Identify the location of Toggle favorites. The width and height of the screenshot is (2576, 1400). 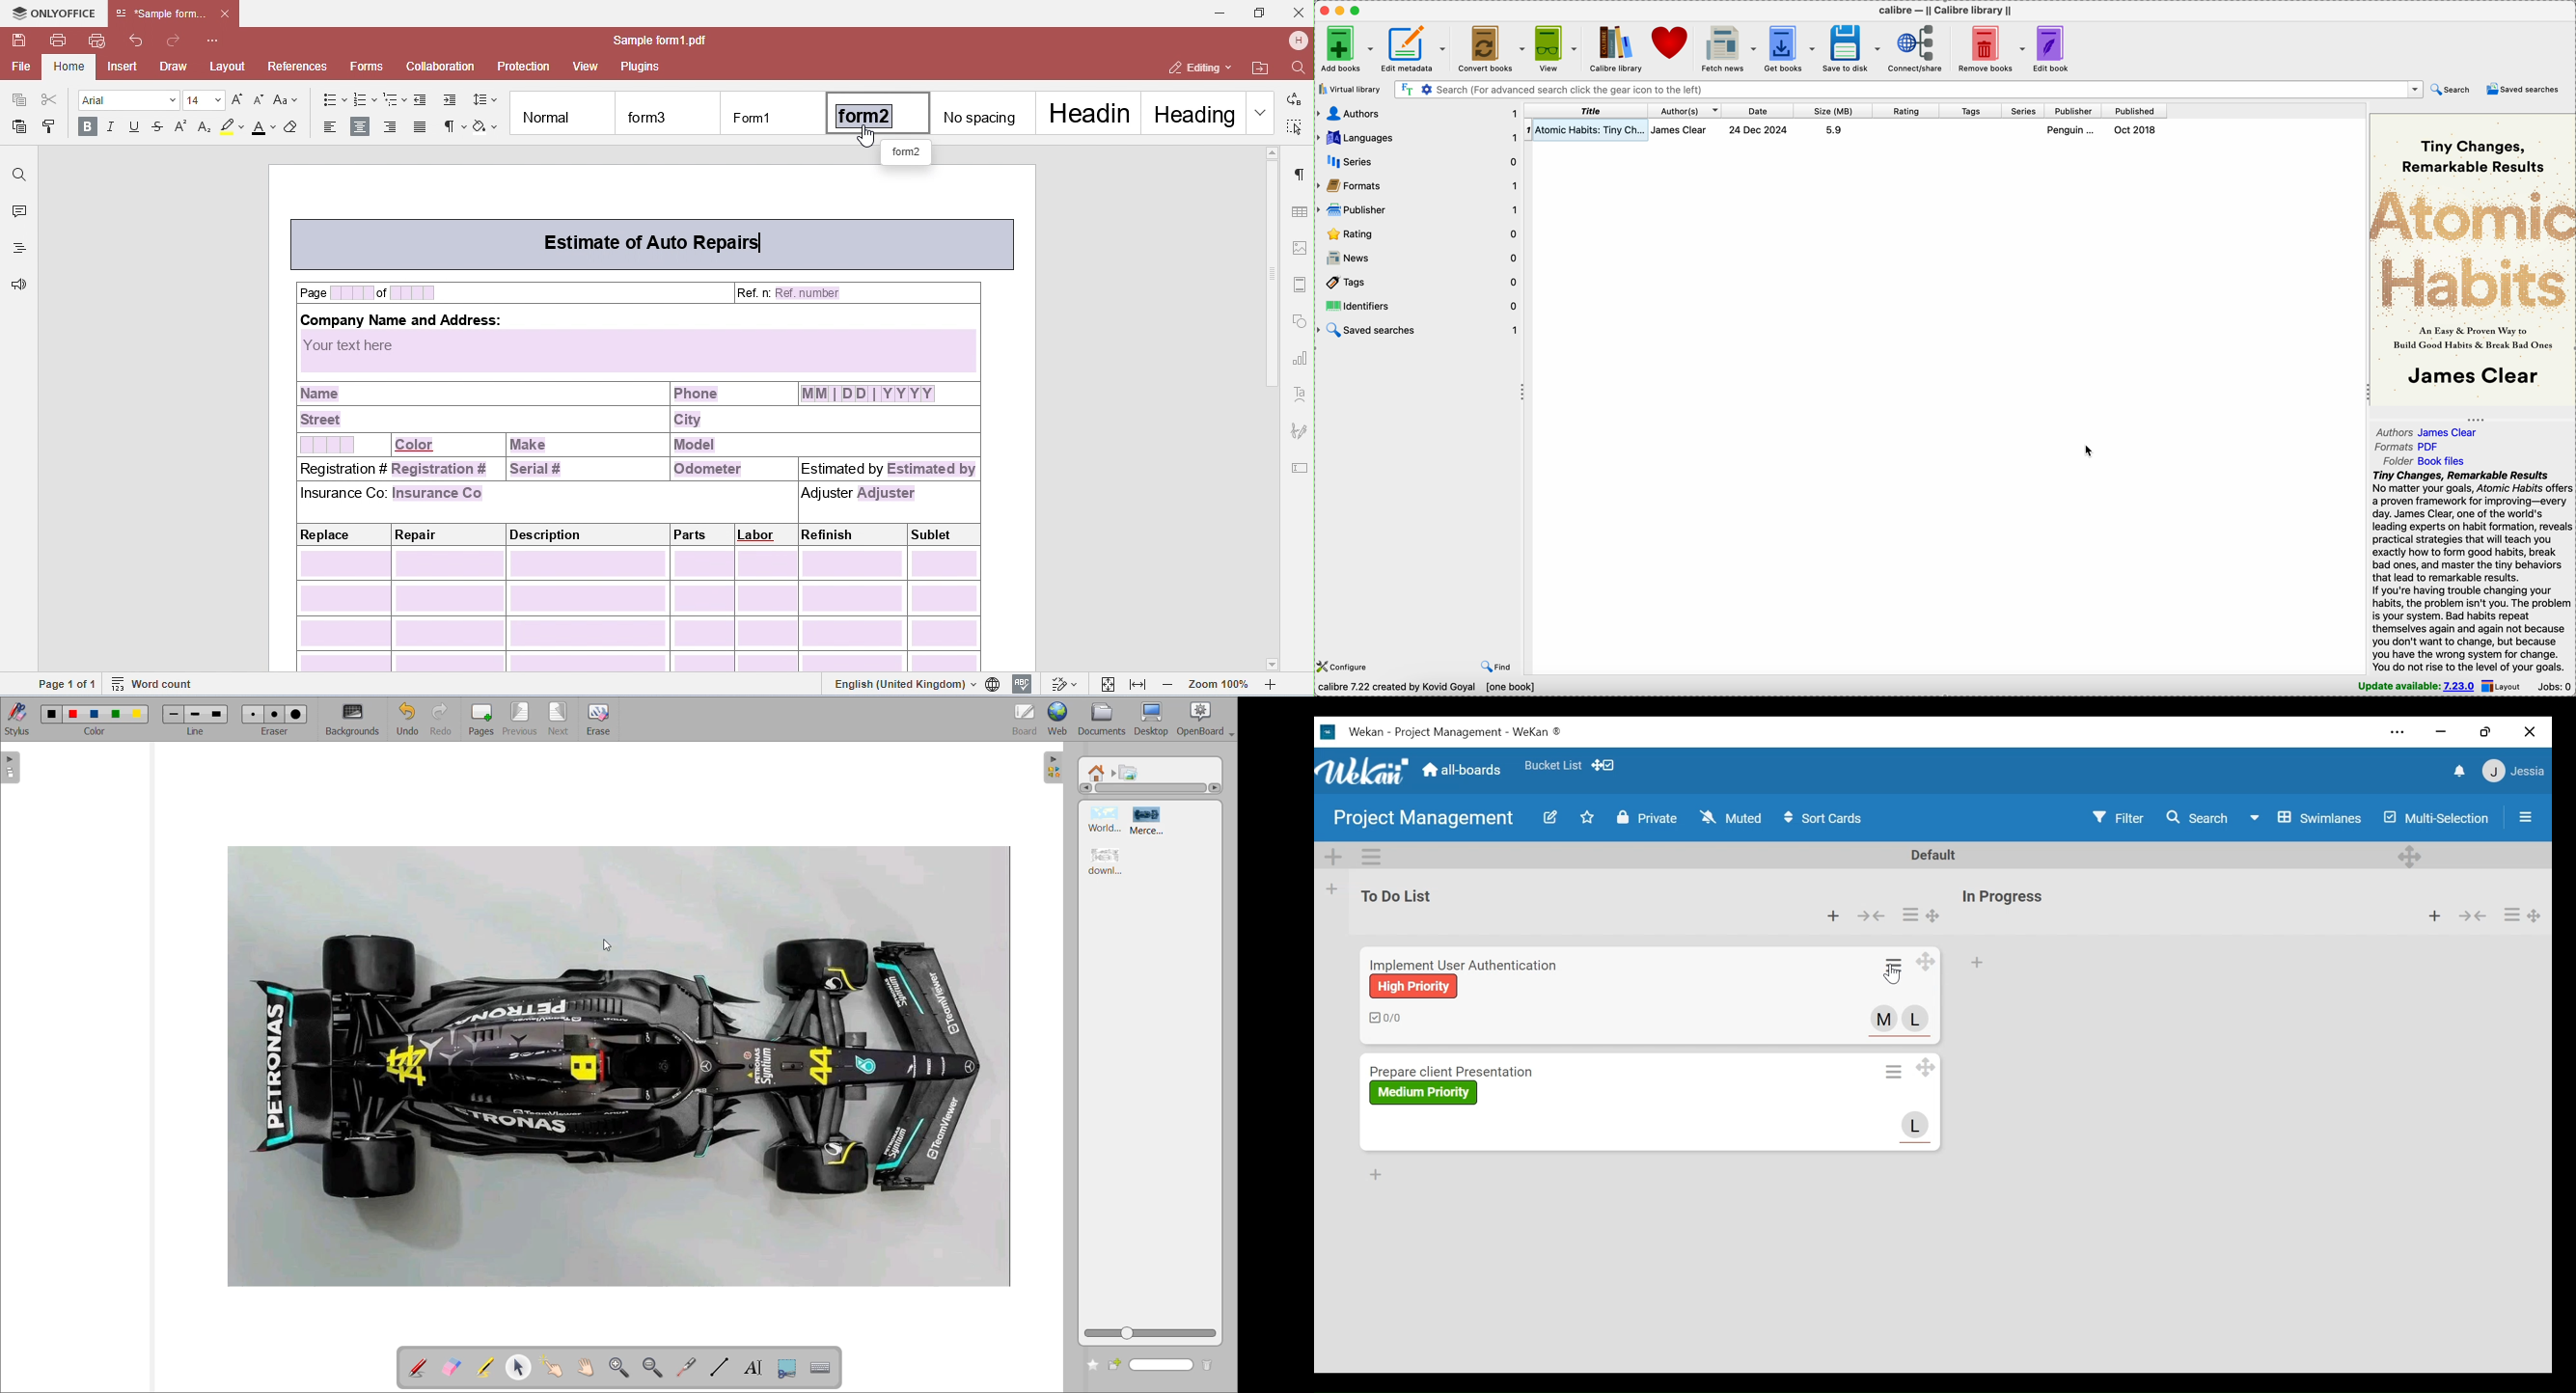
(1588, 817).